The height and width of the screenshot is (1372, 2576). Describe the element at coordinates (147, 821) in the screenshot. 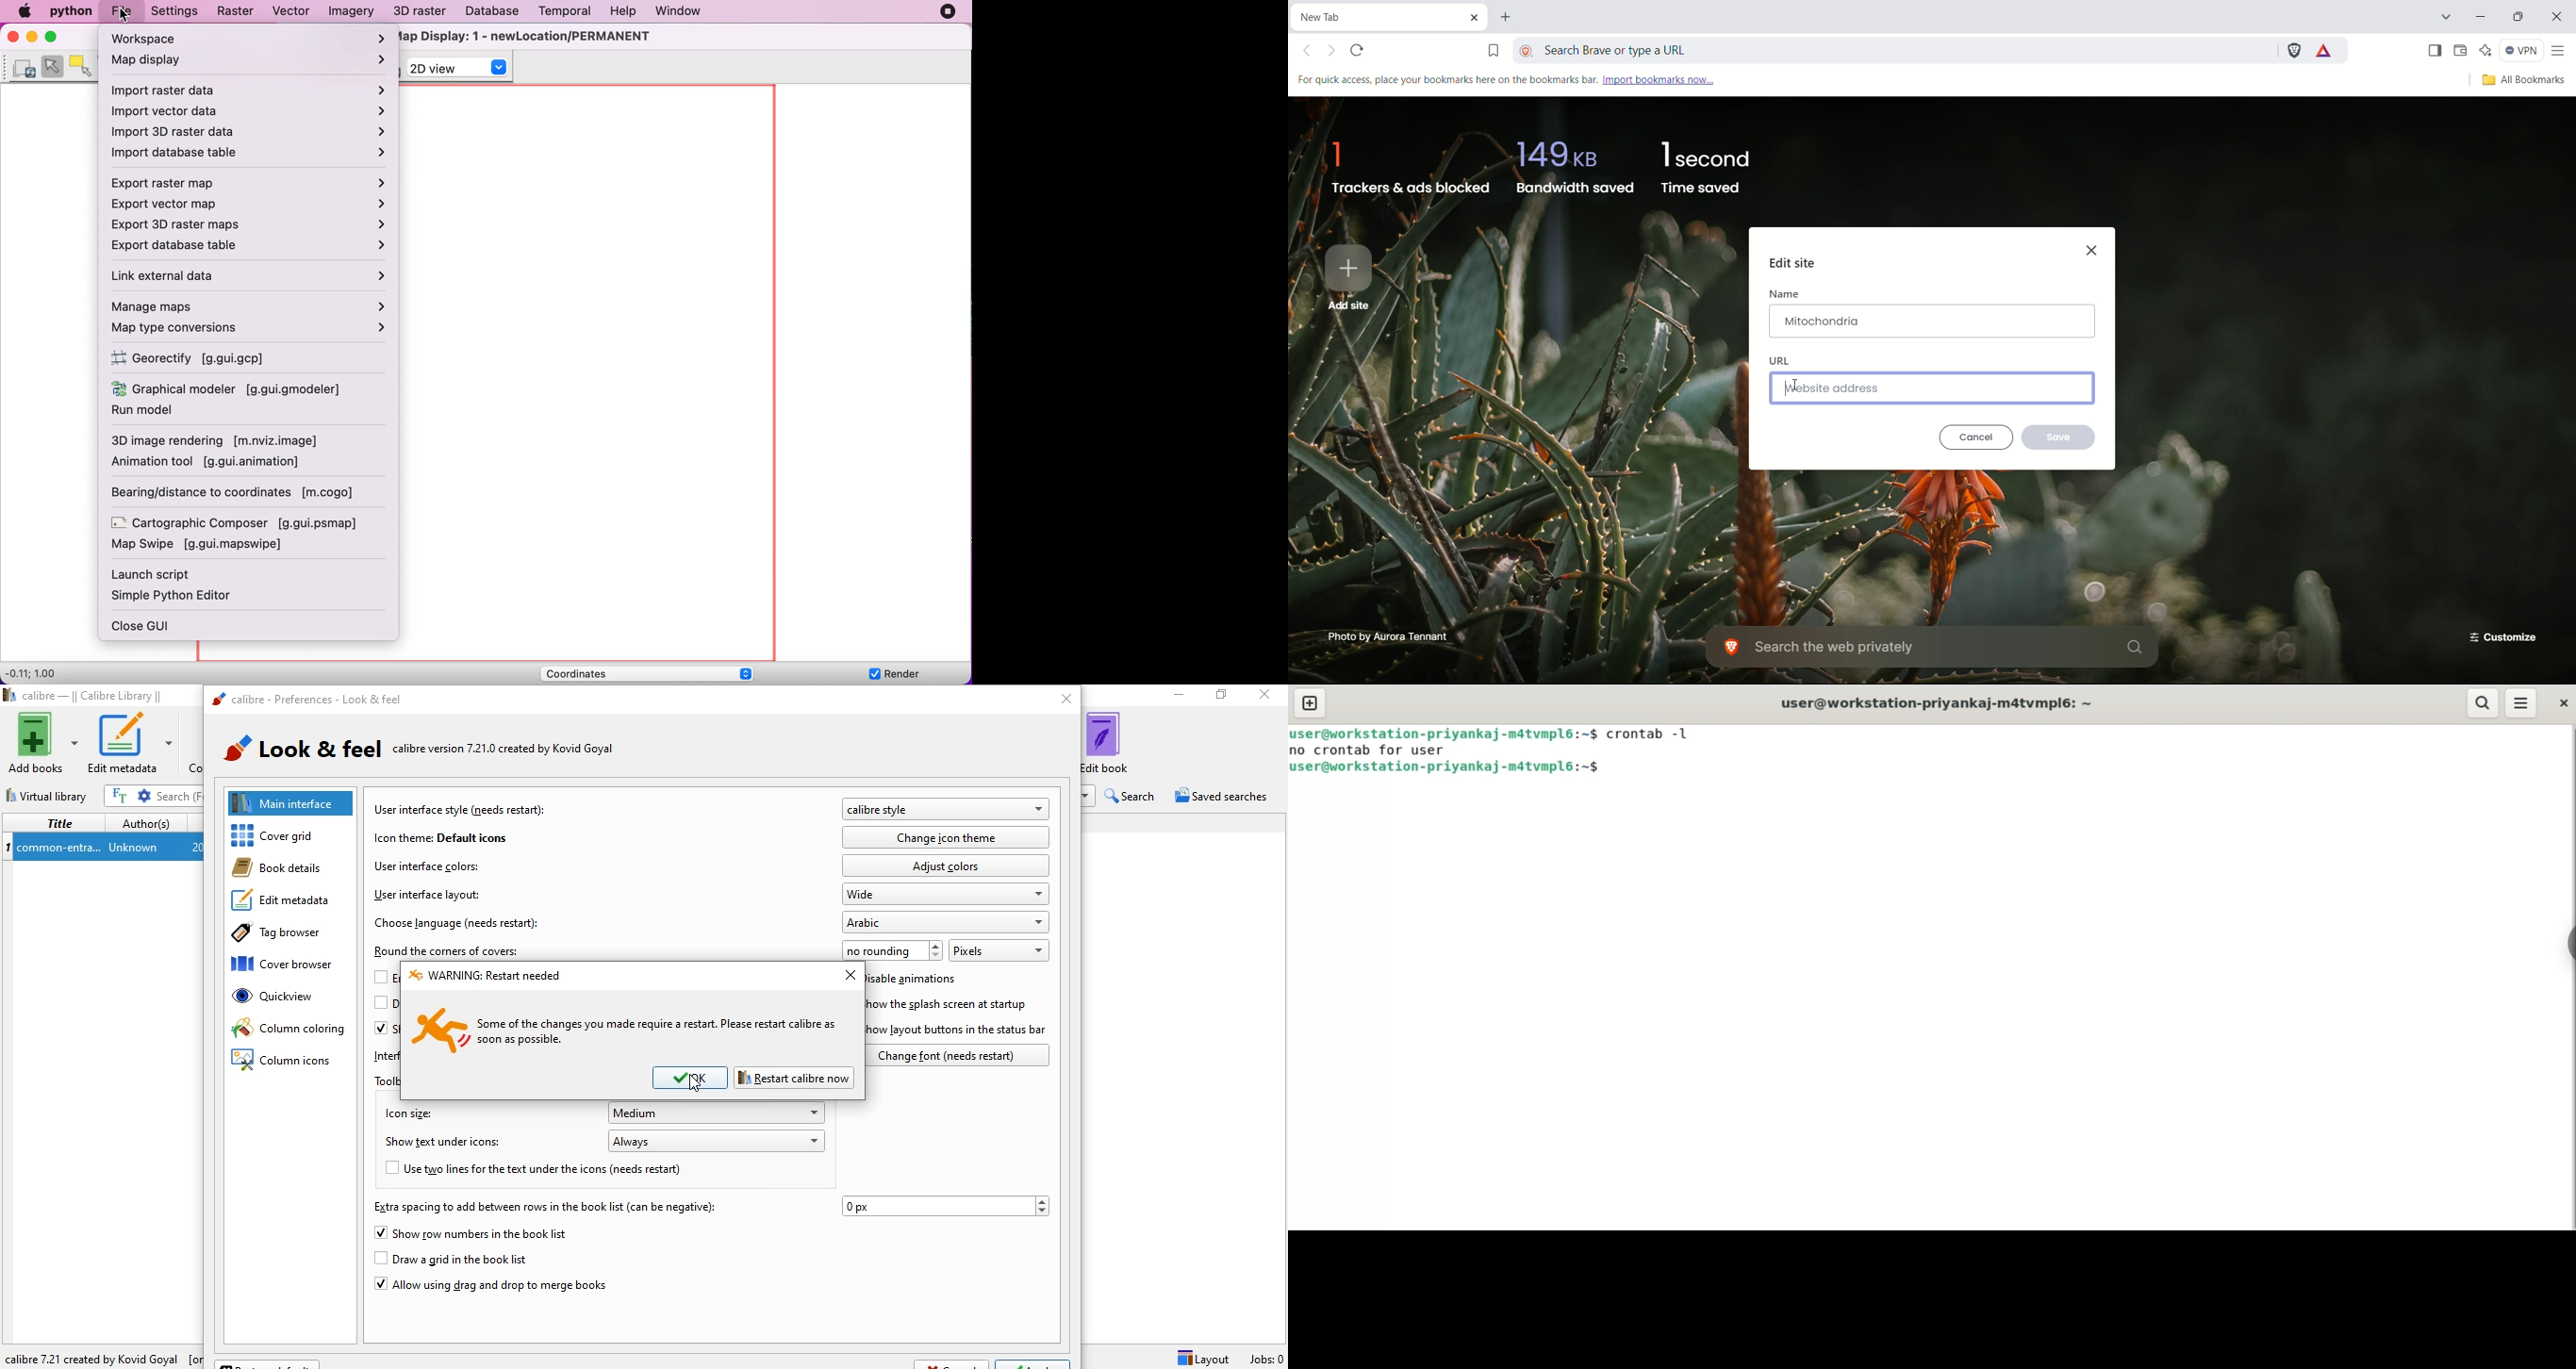

I see `Author(s)` at that location.